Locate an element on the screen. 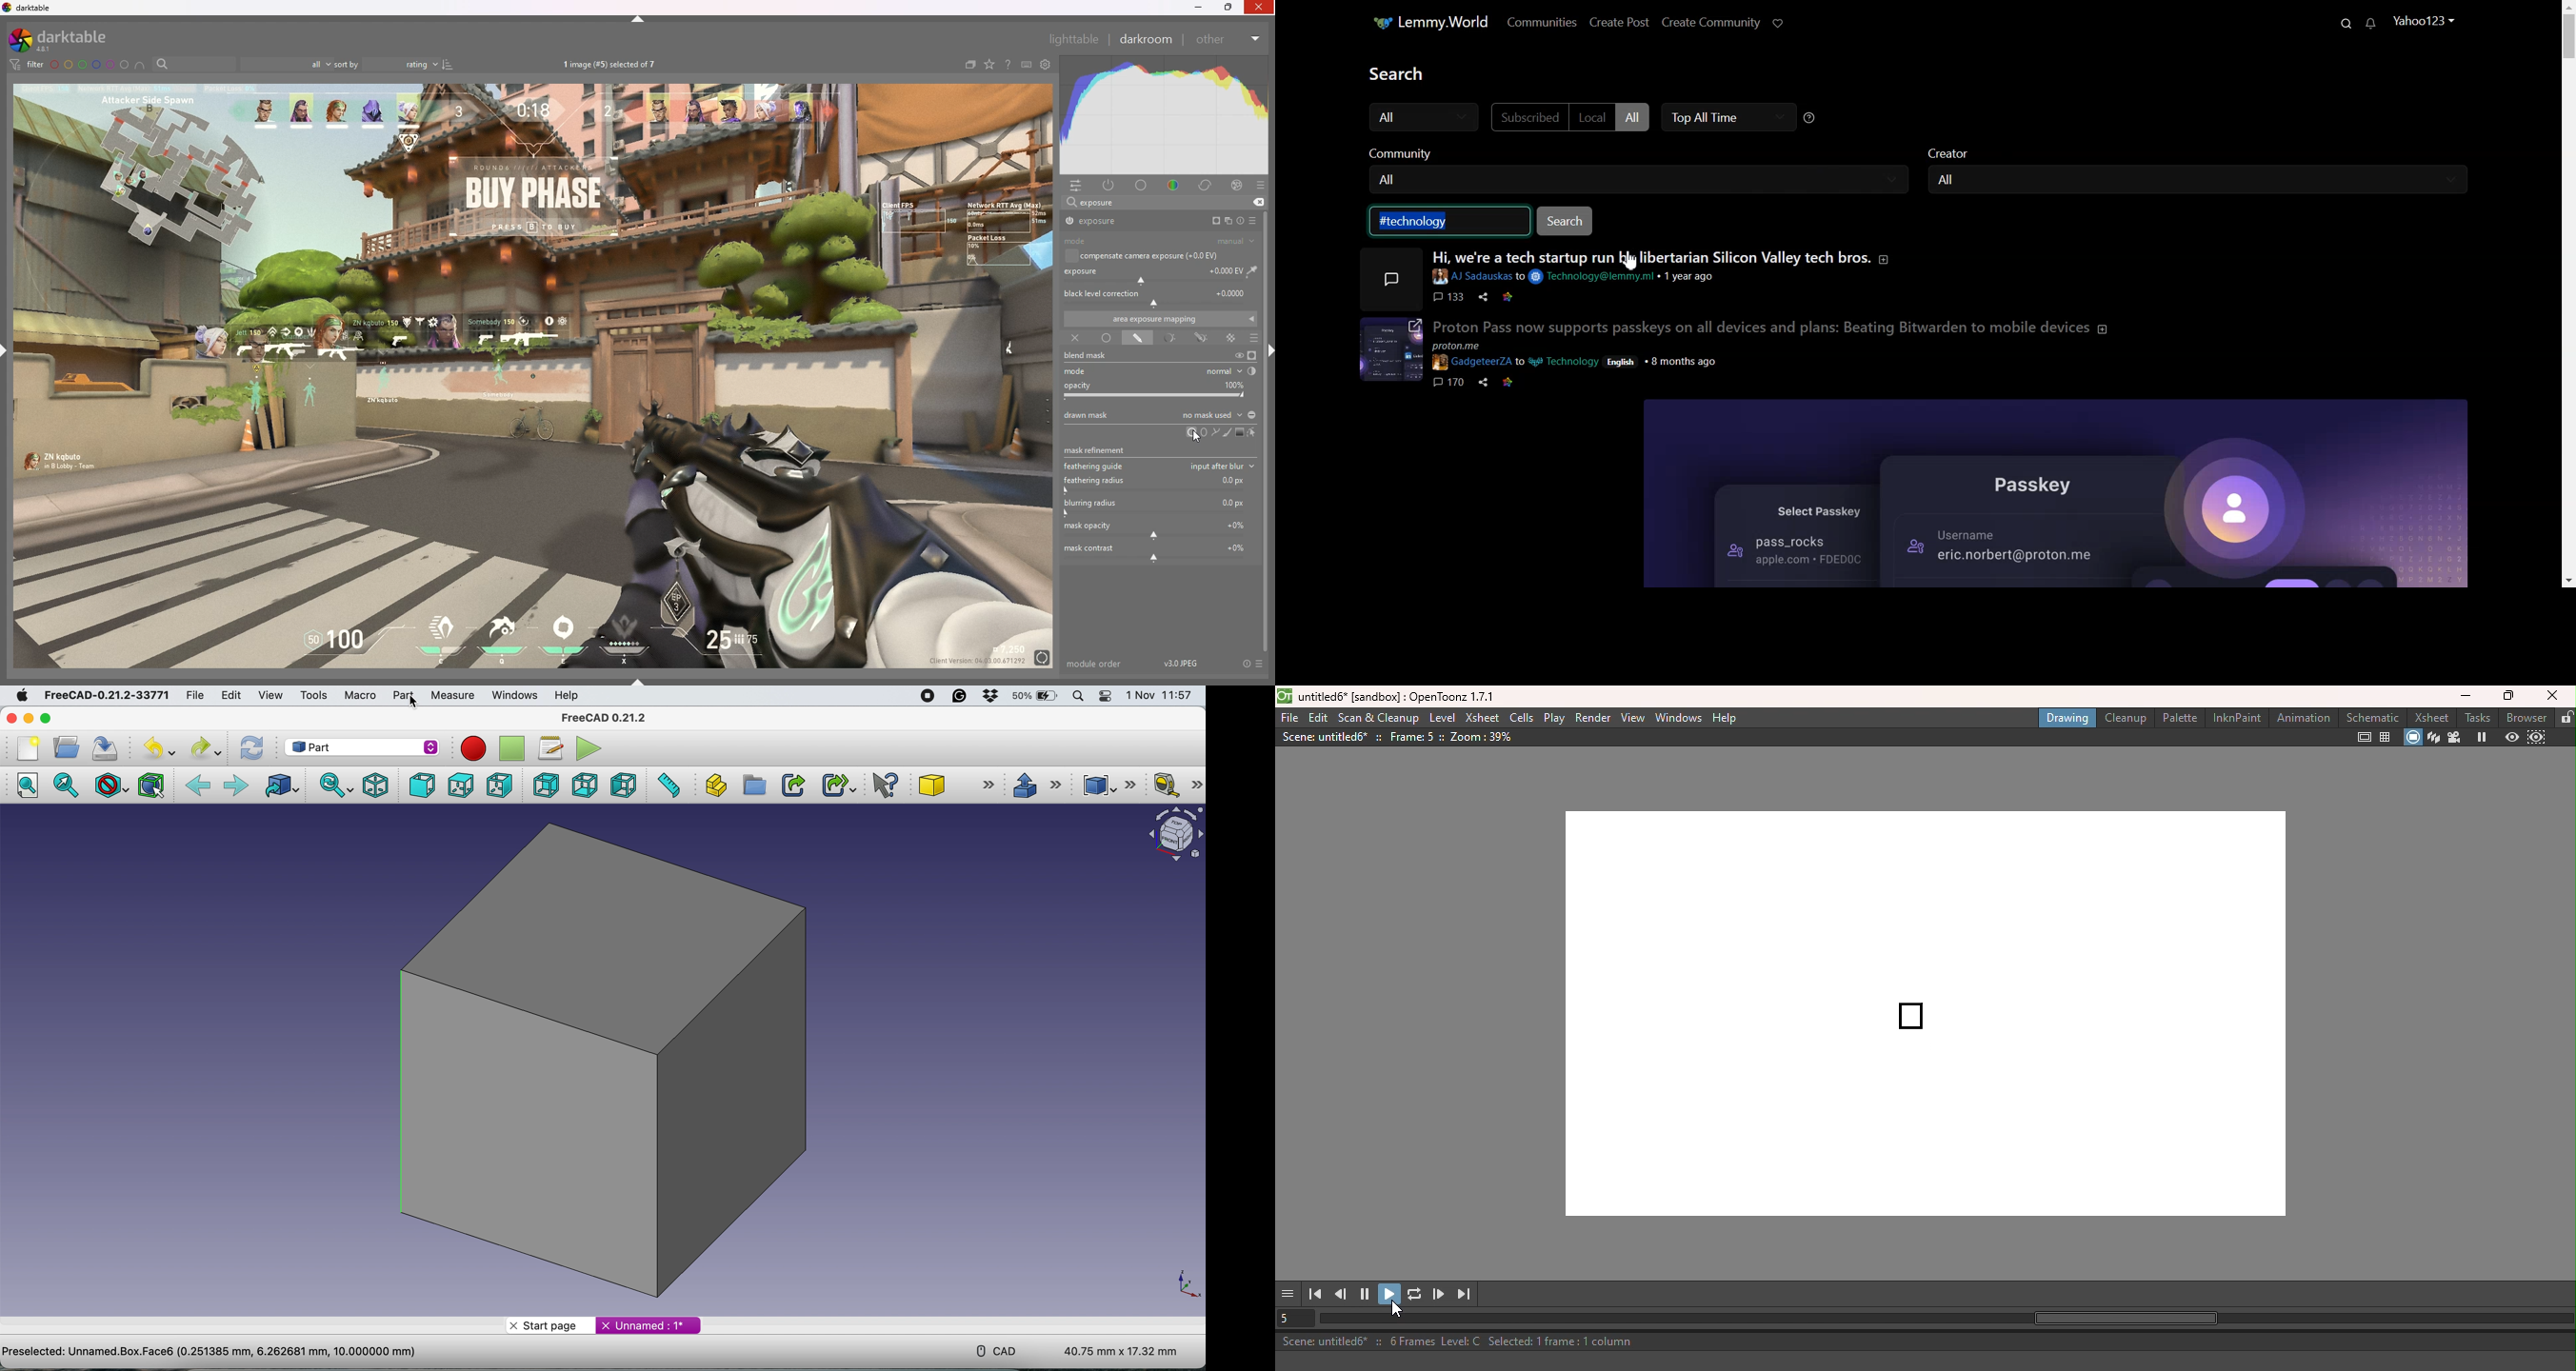  cube is located at coordinates (956, 784).